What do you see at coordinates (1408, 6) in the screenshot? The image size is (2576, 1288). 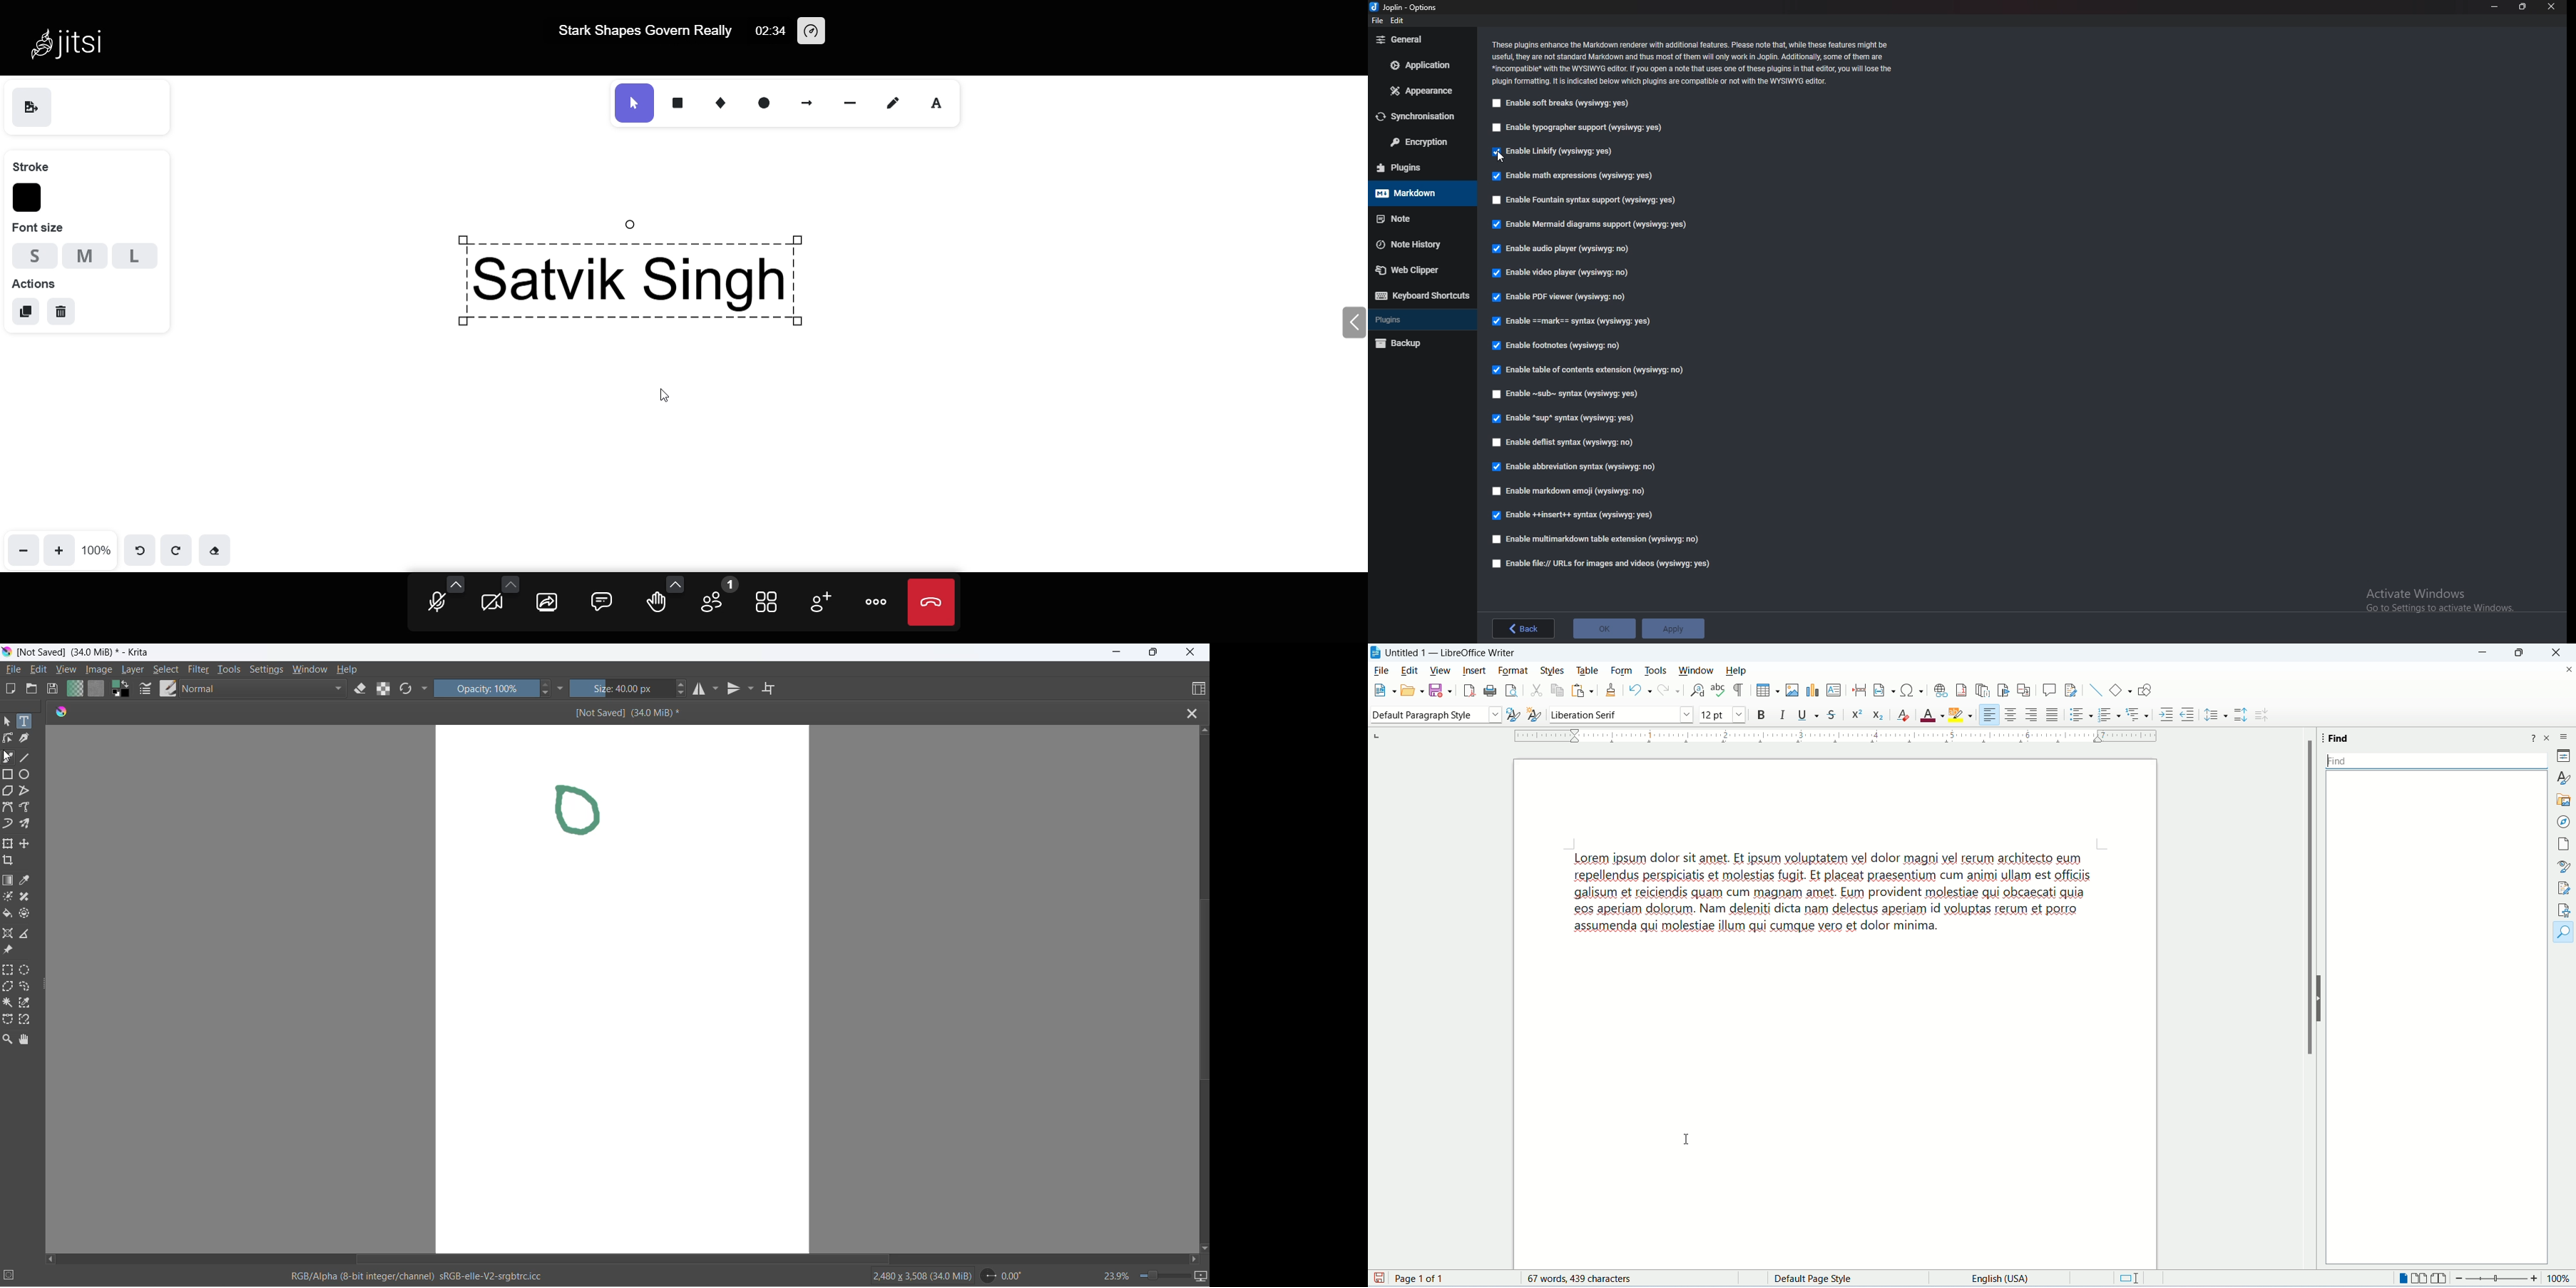 I see `options` at bounding box center [1408, 6].